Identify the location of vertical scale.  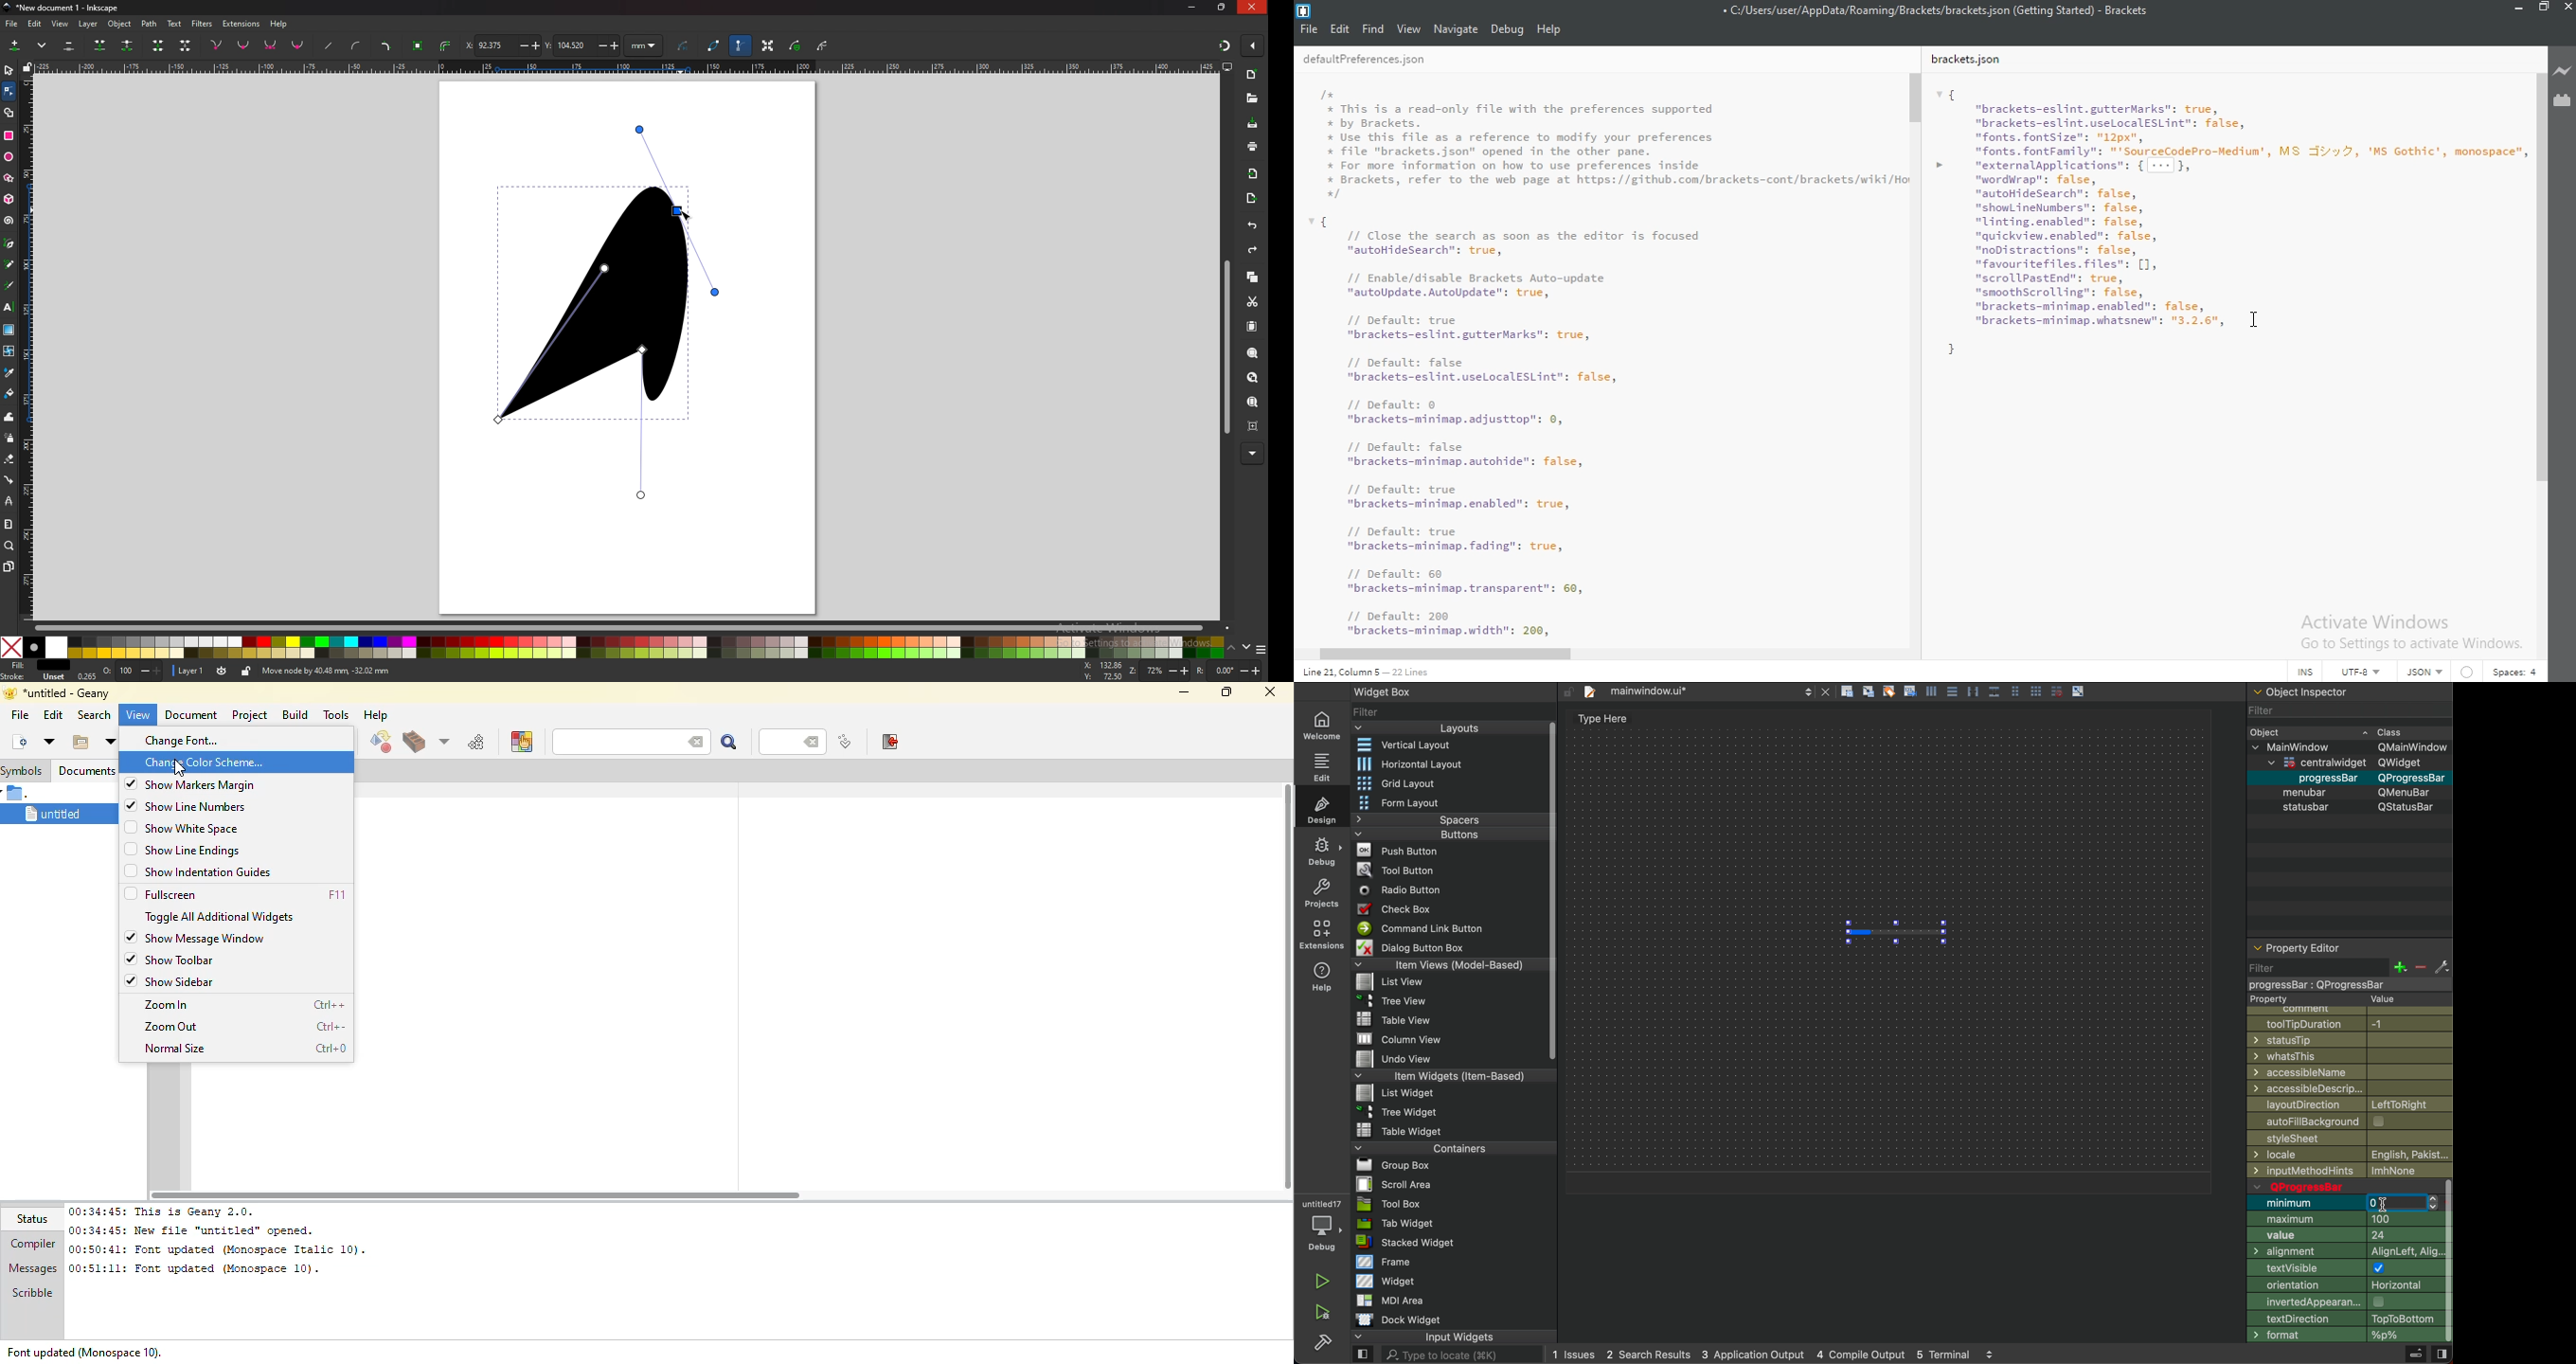
(28, 348).